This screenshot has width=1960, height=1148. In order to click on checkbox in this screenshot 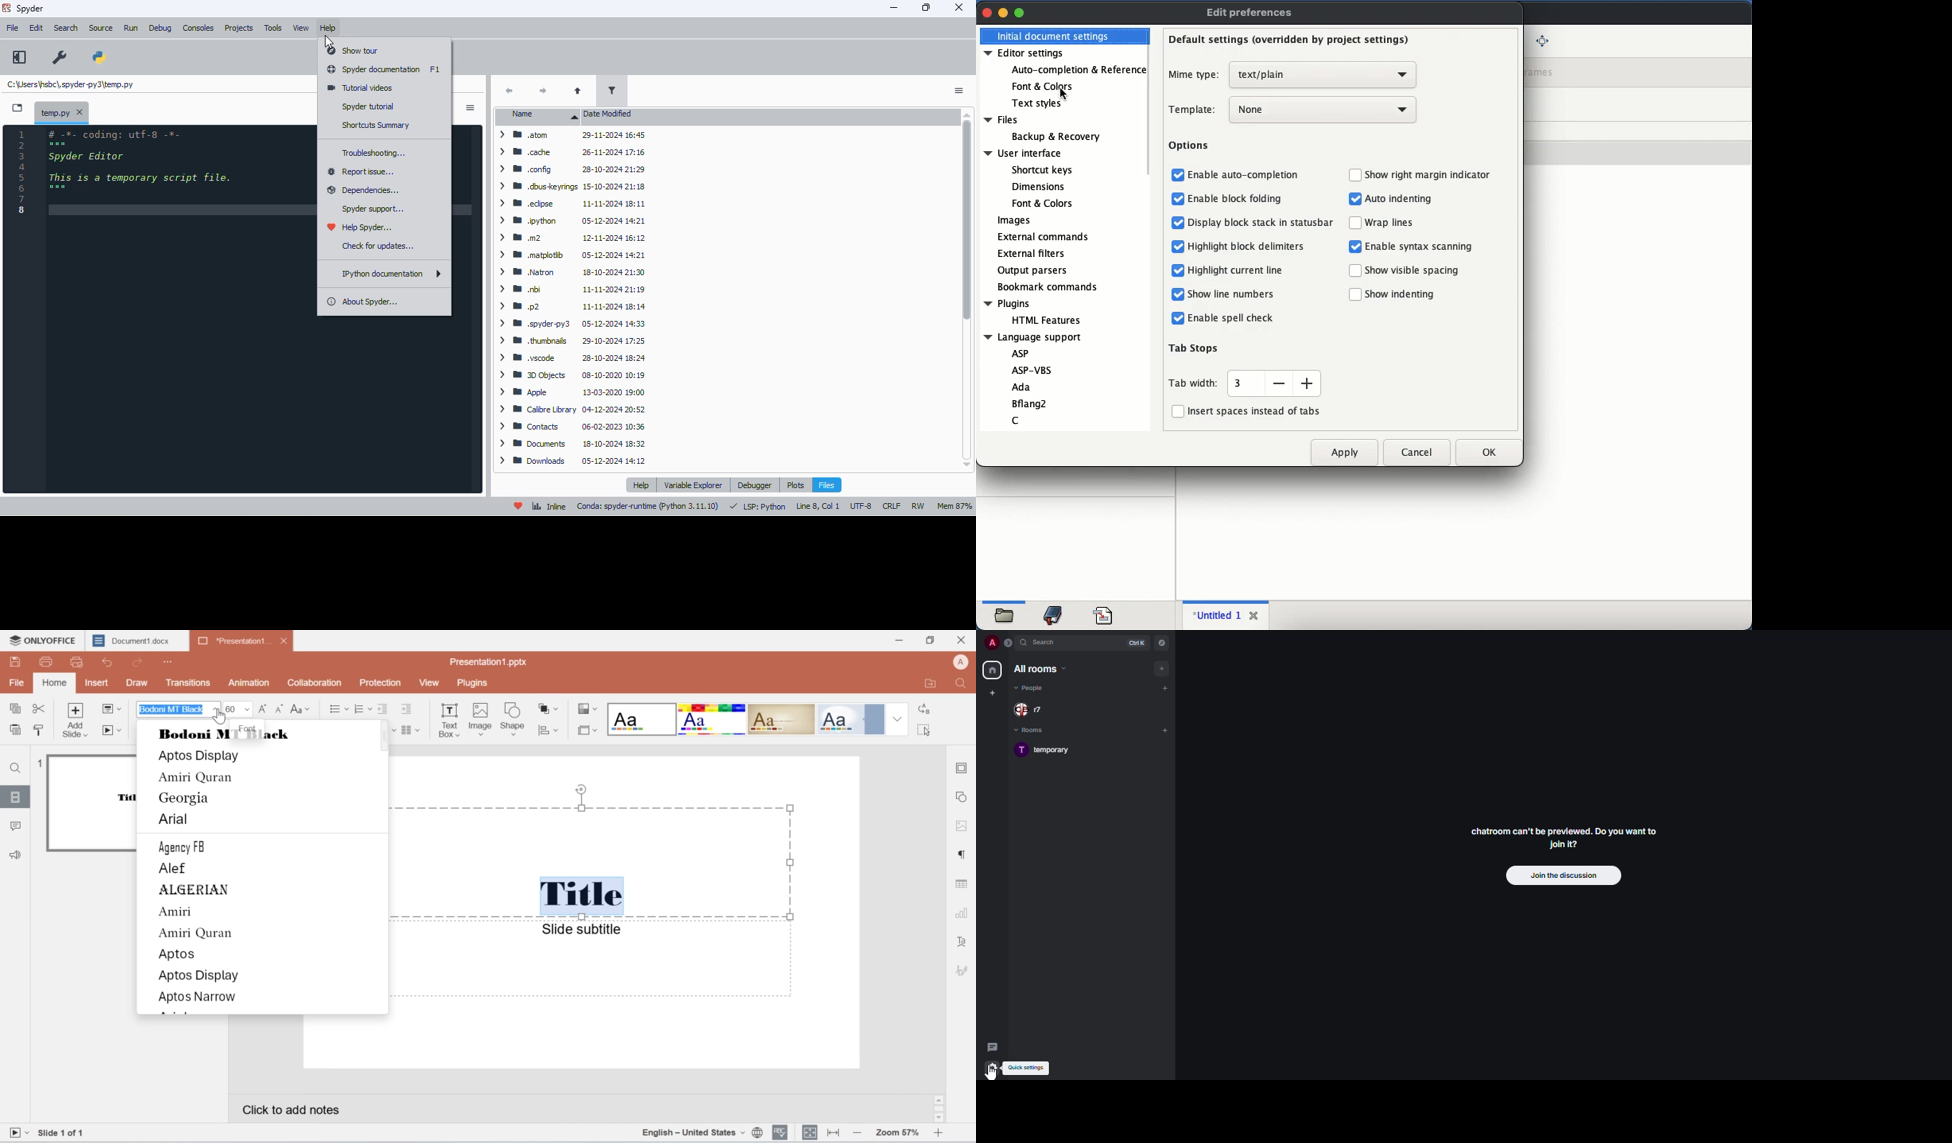, I will do `click(1355, 199)`.